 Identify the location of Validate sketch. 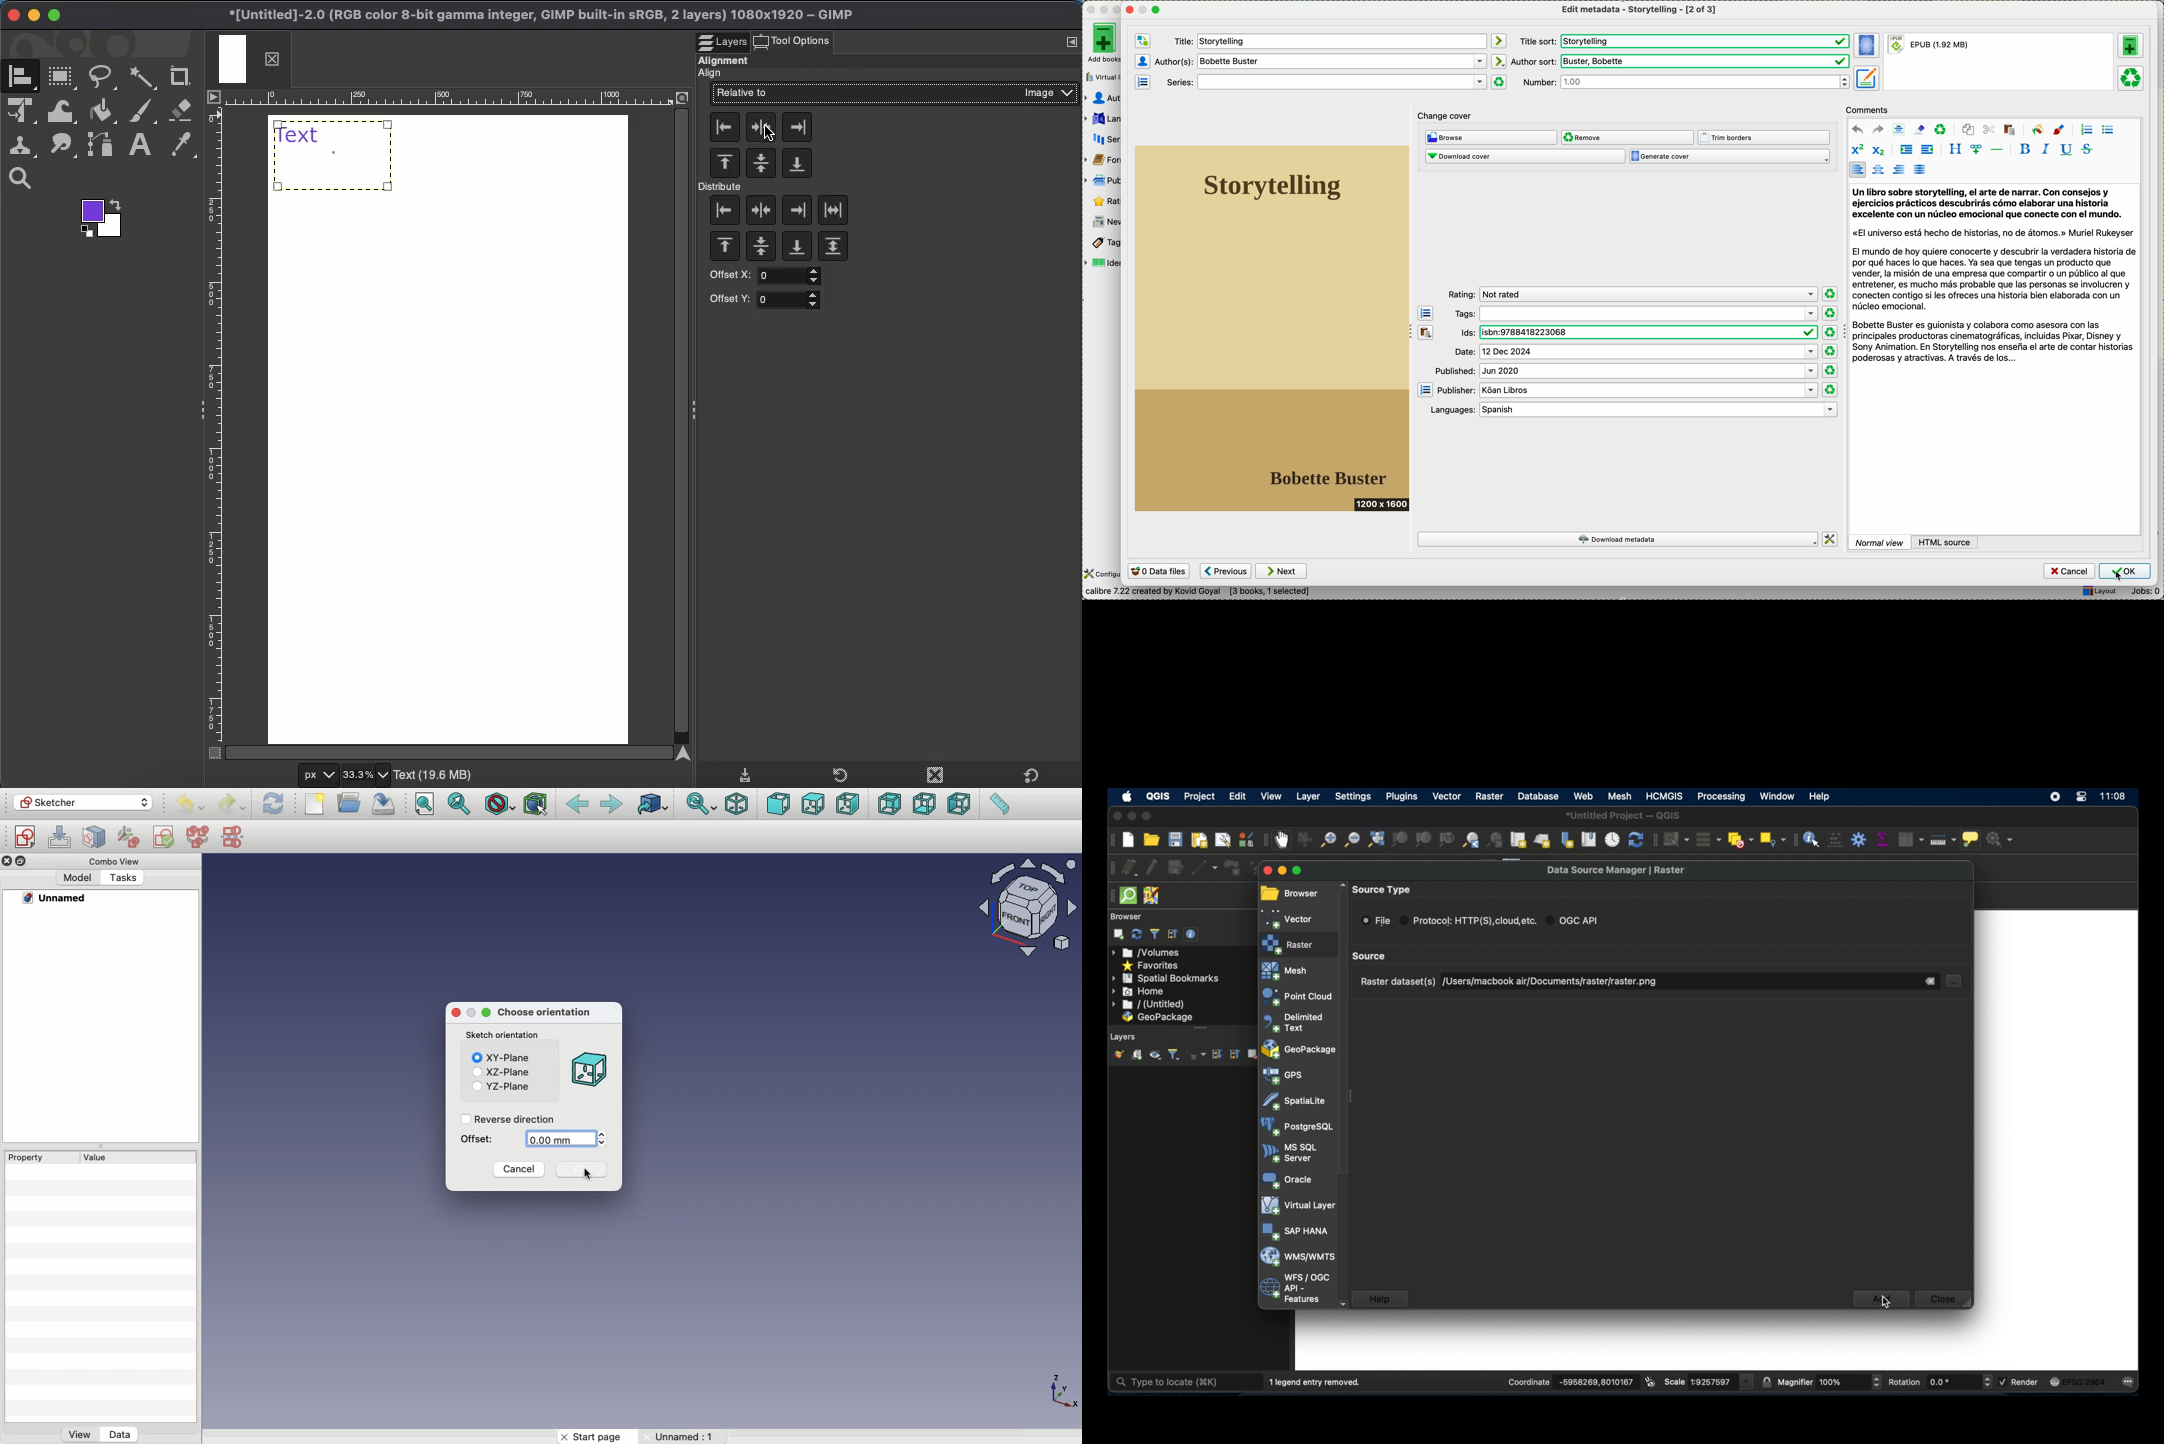
(165, 837).